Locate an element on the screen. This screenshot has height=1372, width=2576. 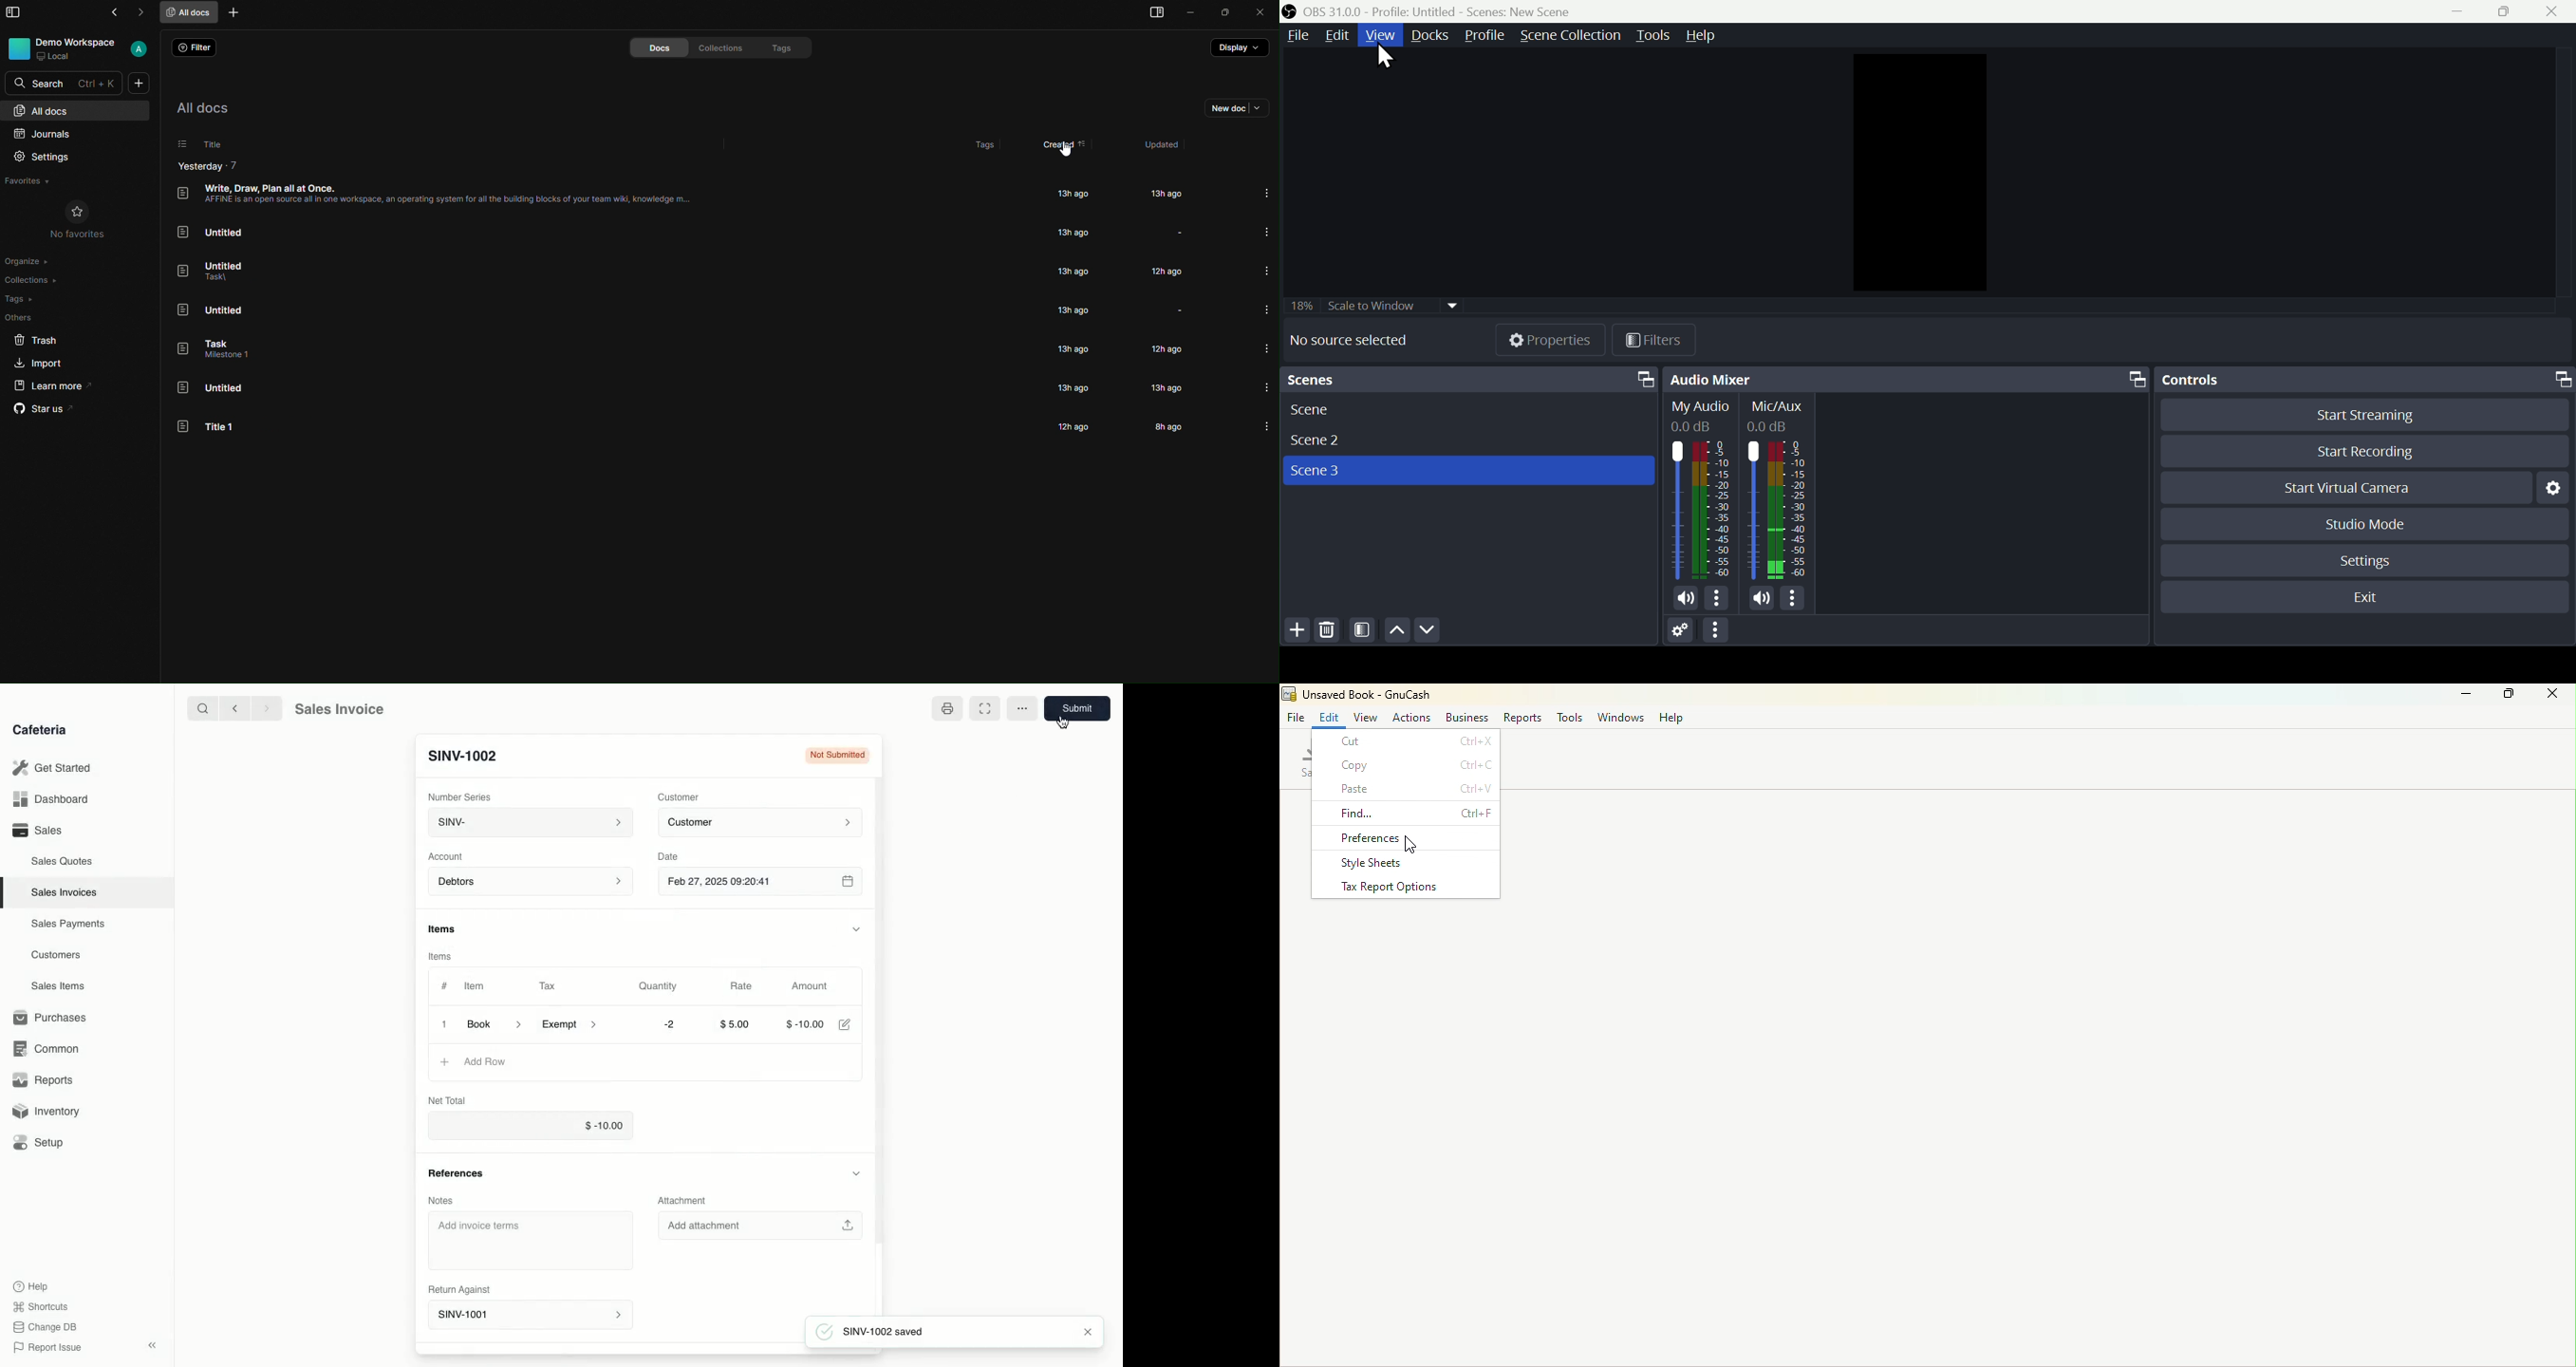
Scale to window is located at coordinates (1405, 305).